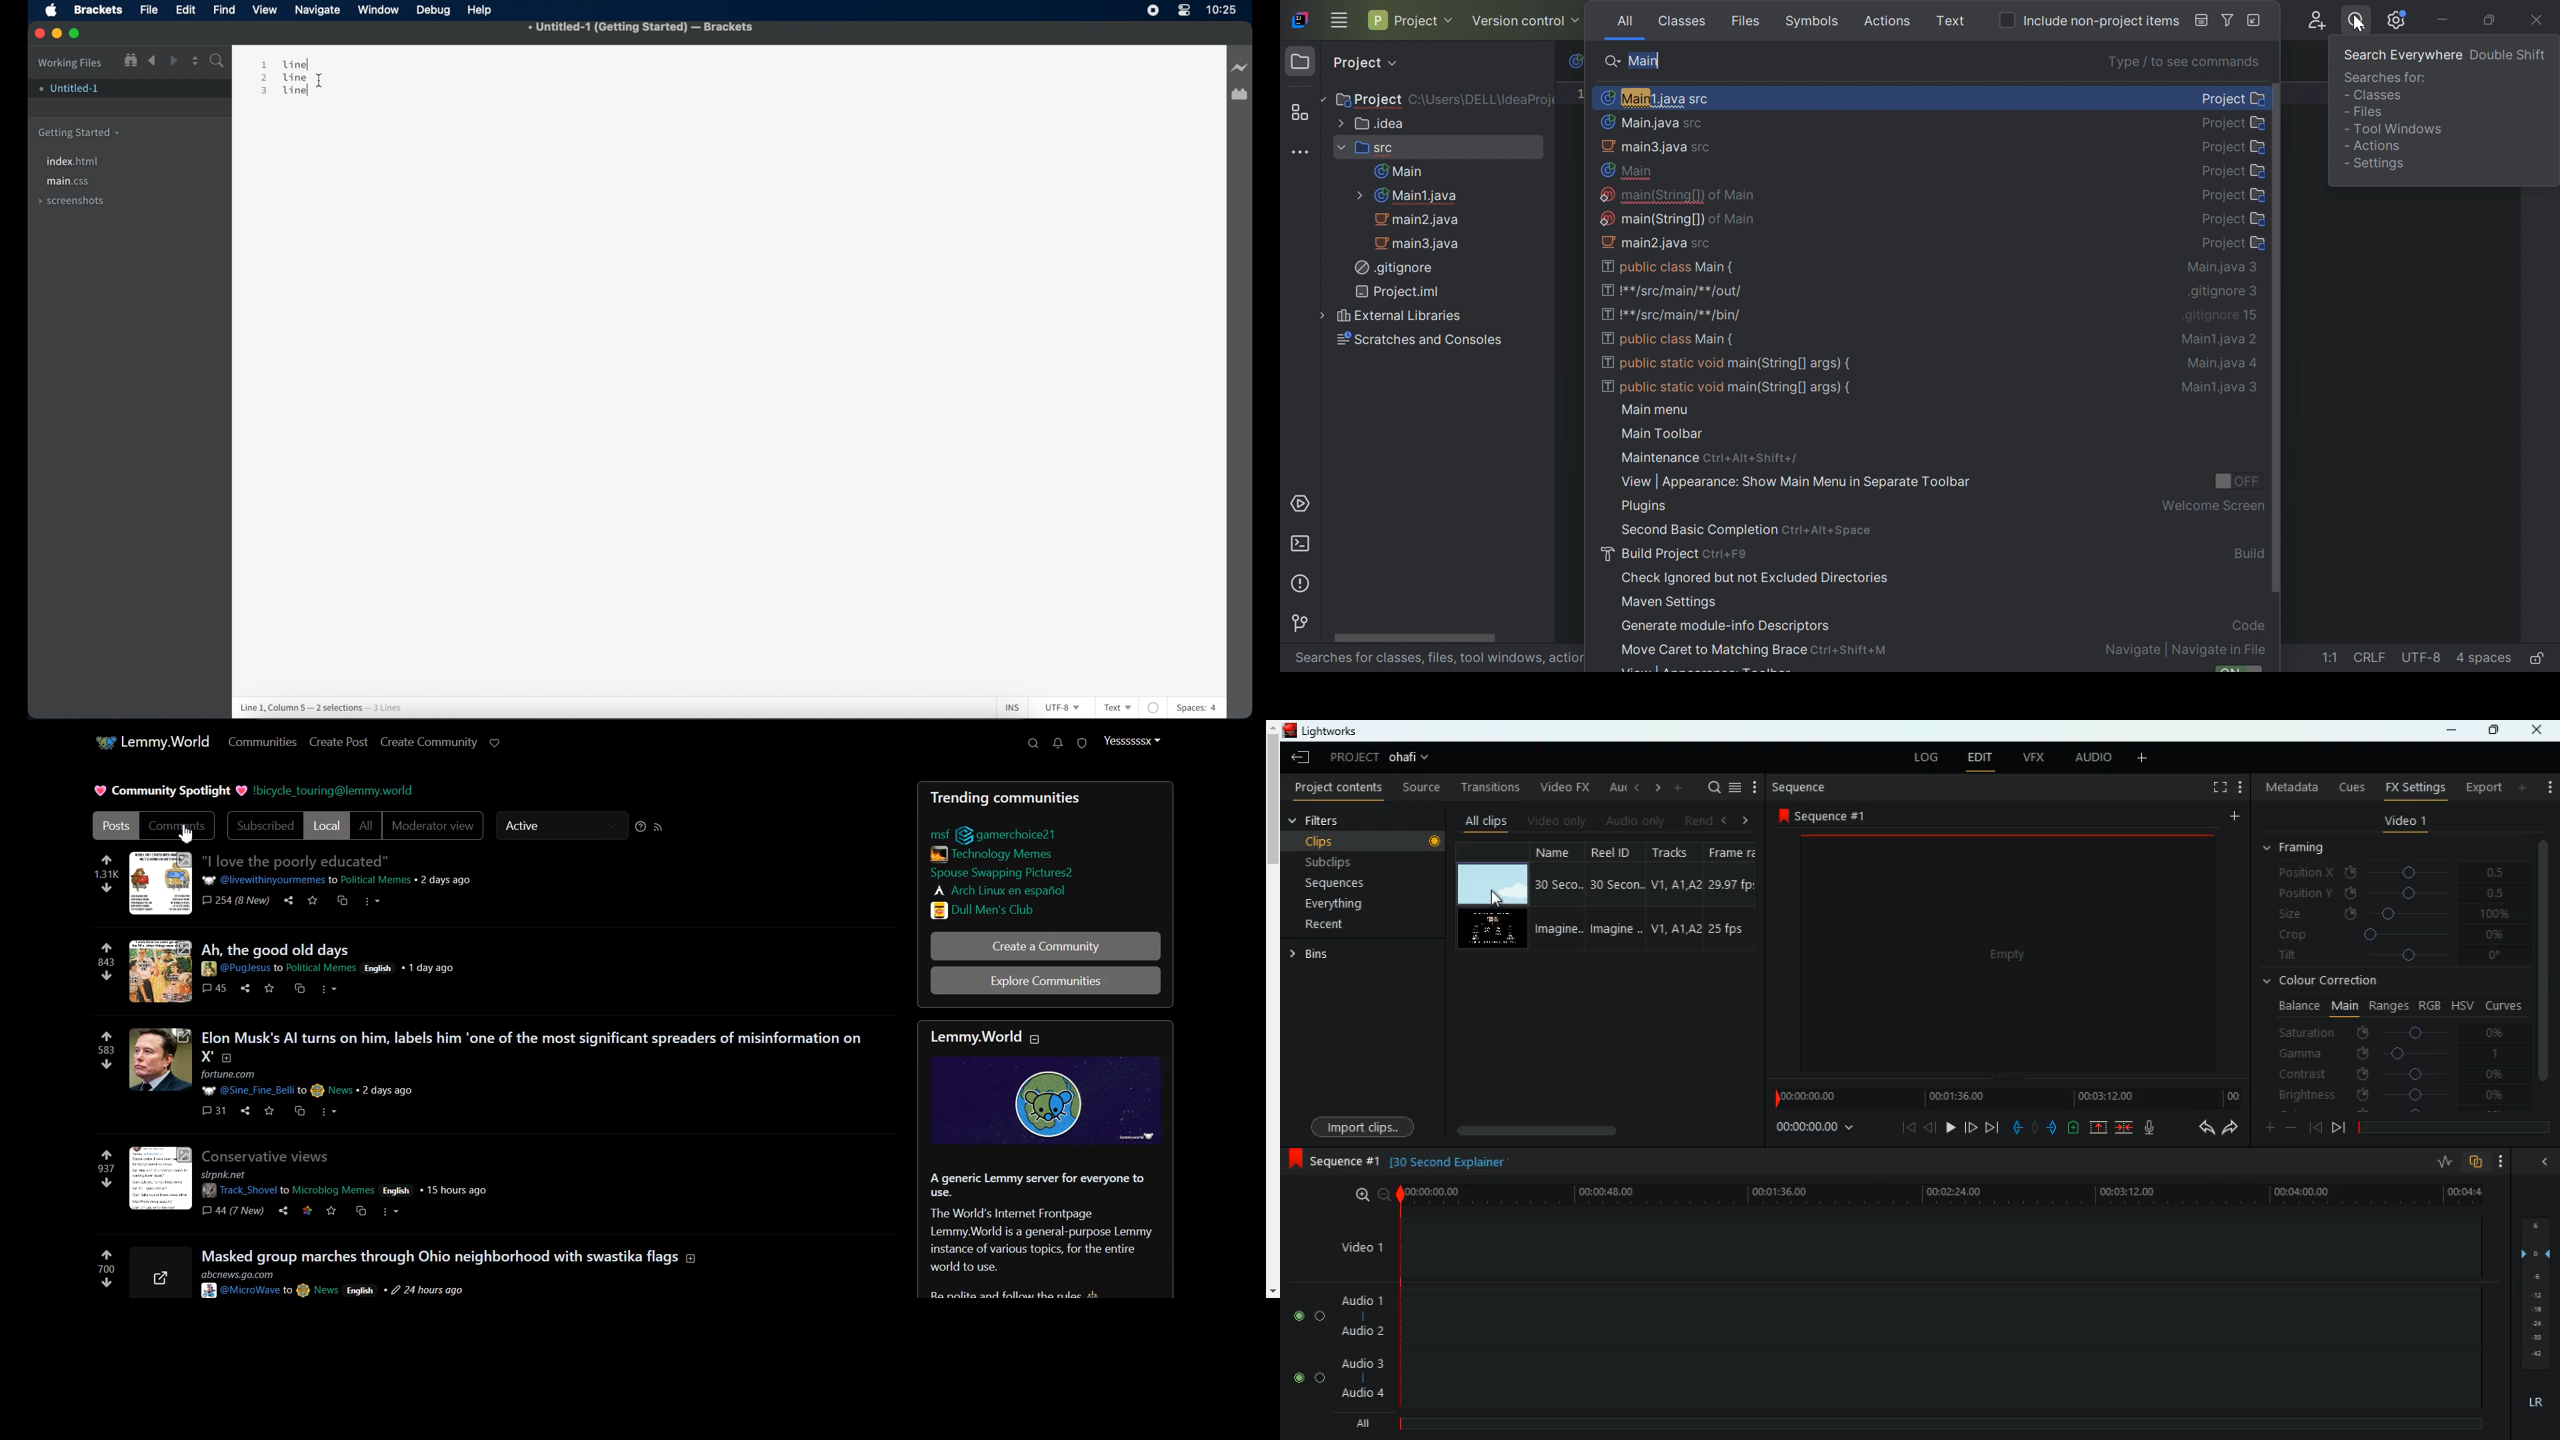 Image resolution: width=2576 pixels, height=1456 pixels. Describe the element at coordinates (2451, 732) in the screenshot. I see `minimize` at that location.